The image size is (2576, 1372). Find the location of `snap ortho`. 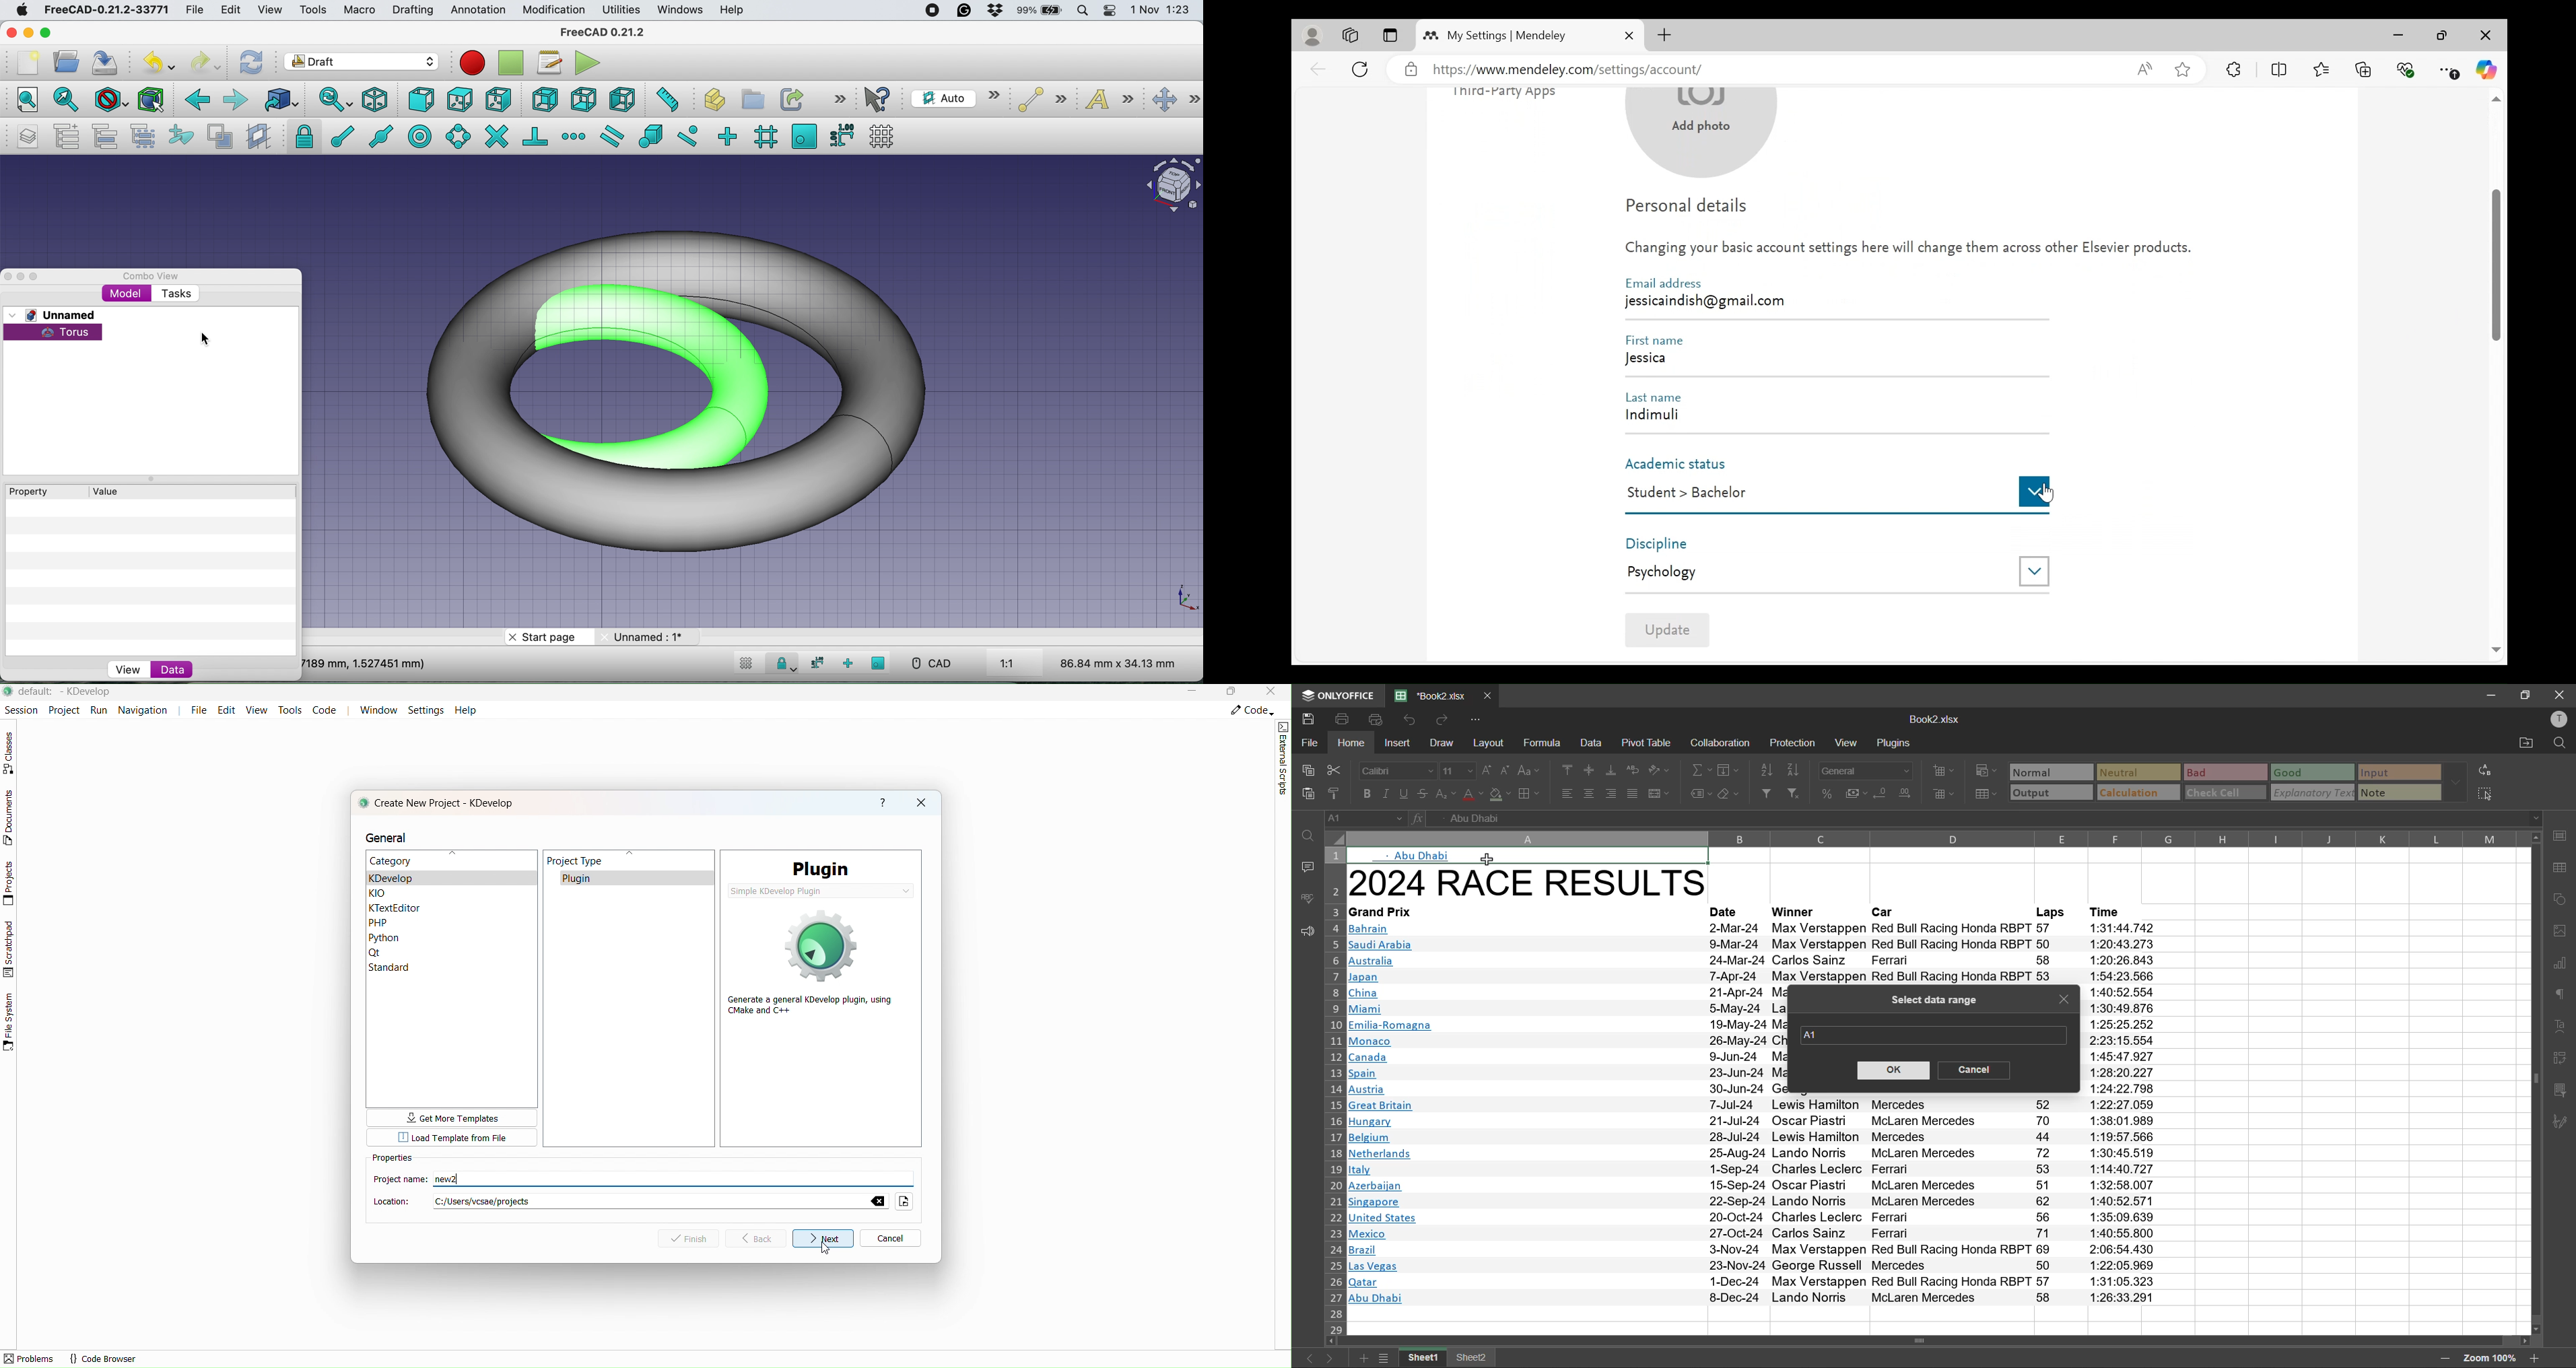

snap ortho is located at coordinates (846, 663).